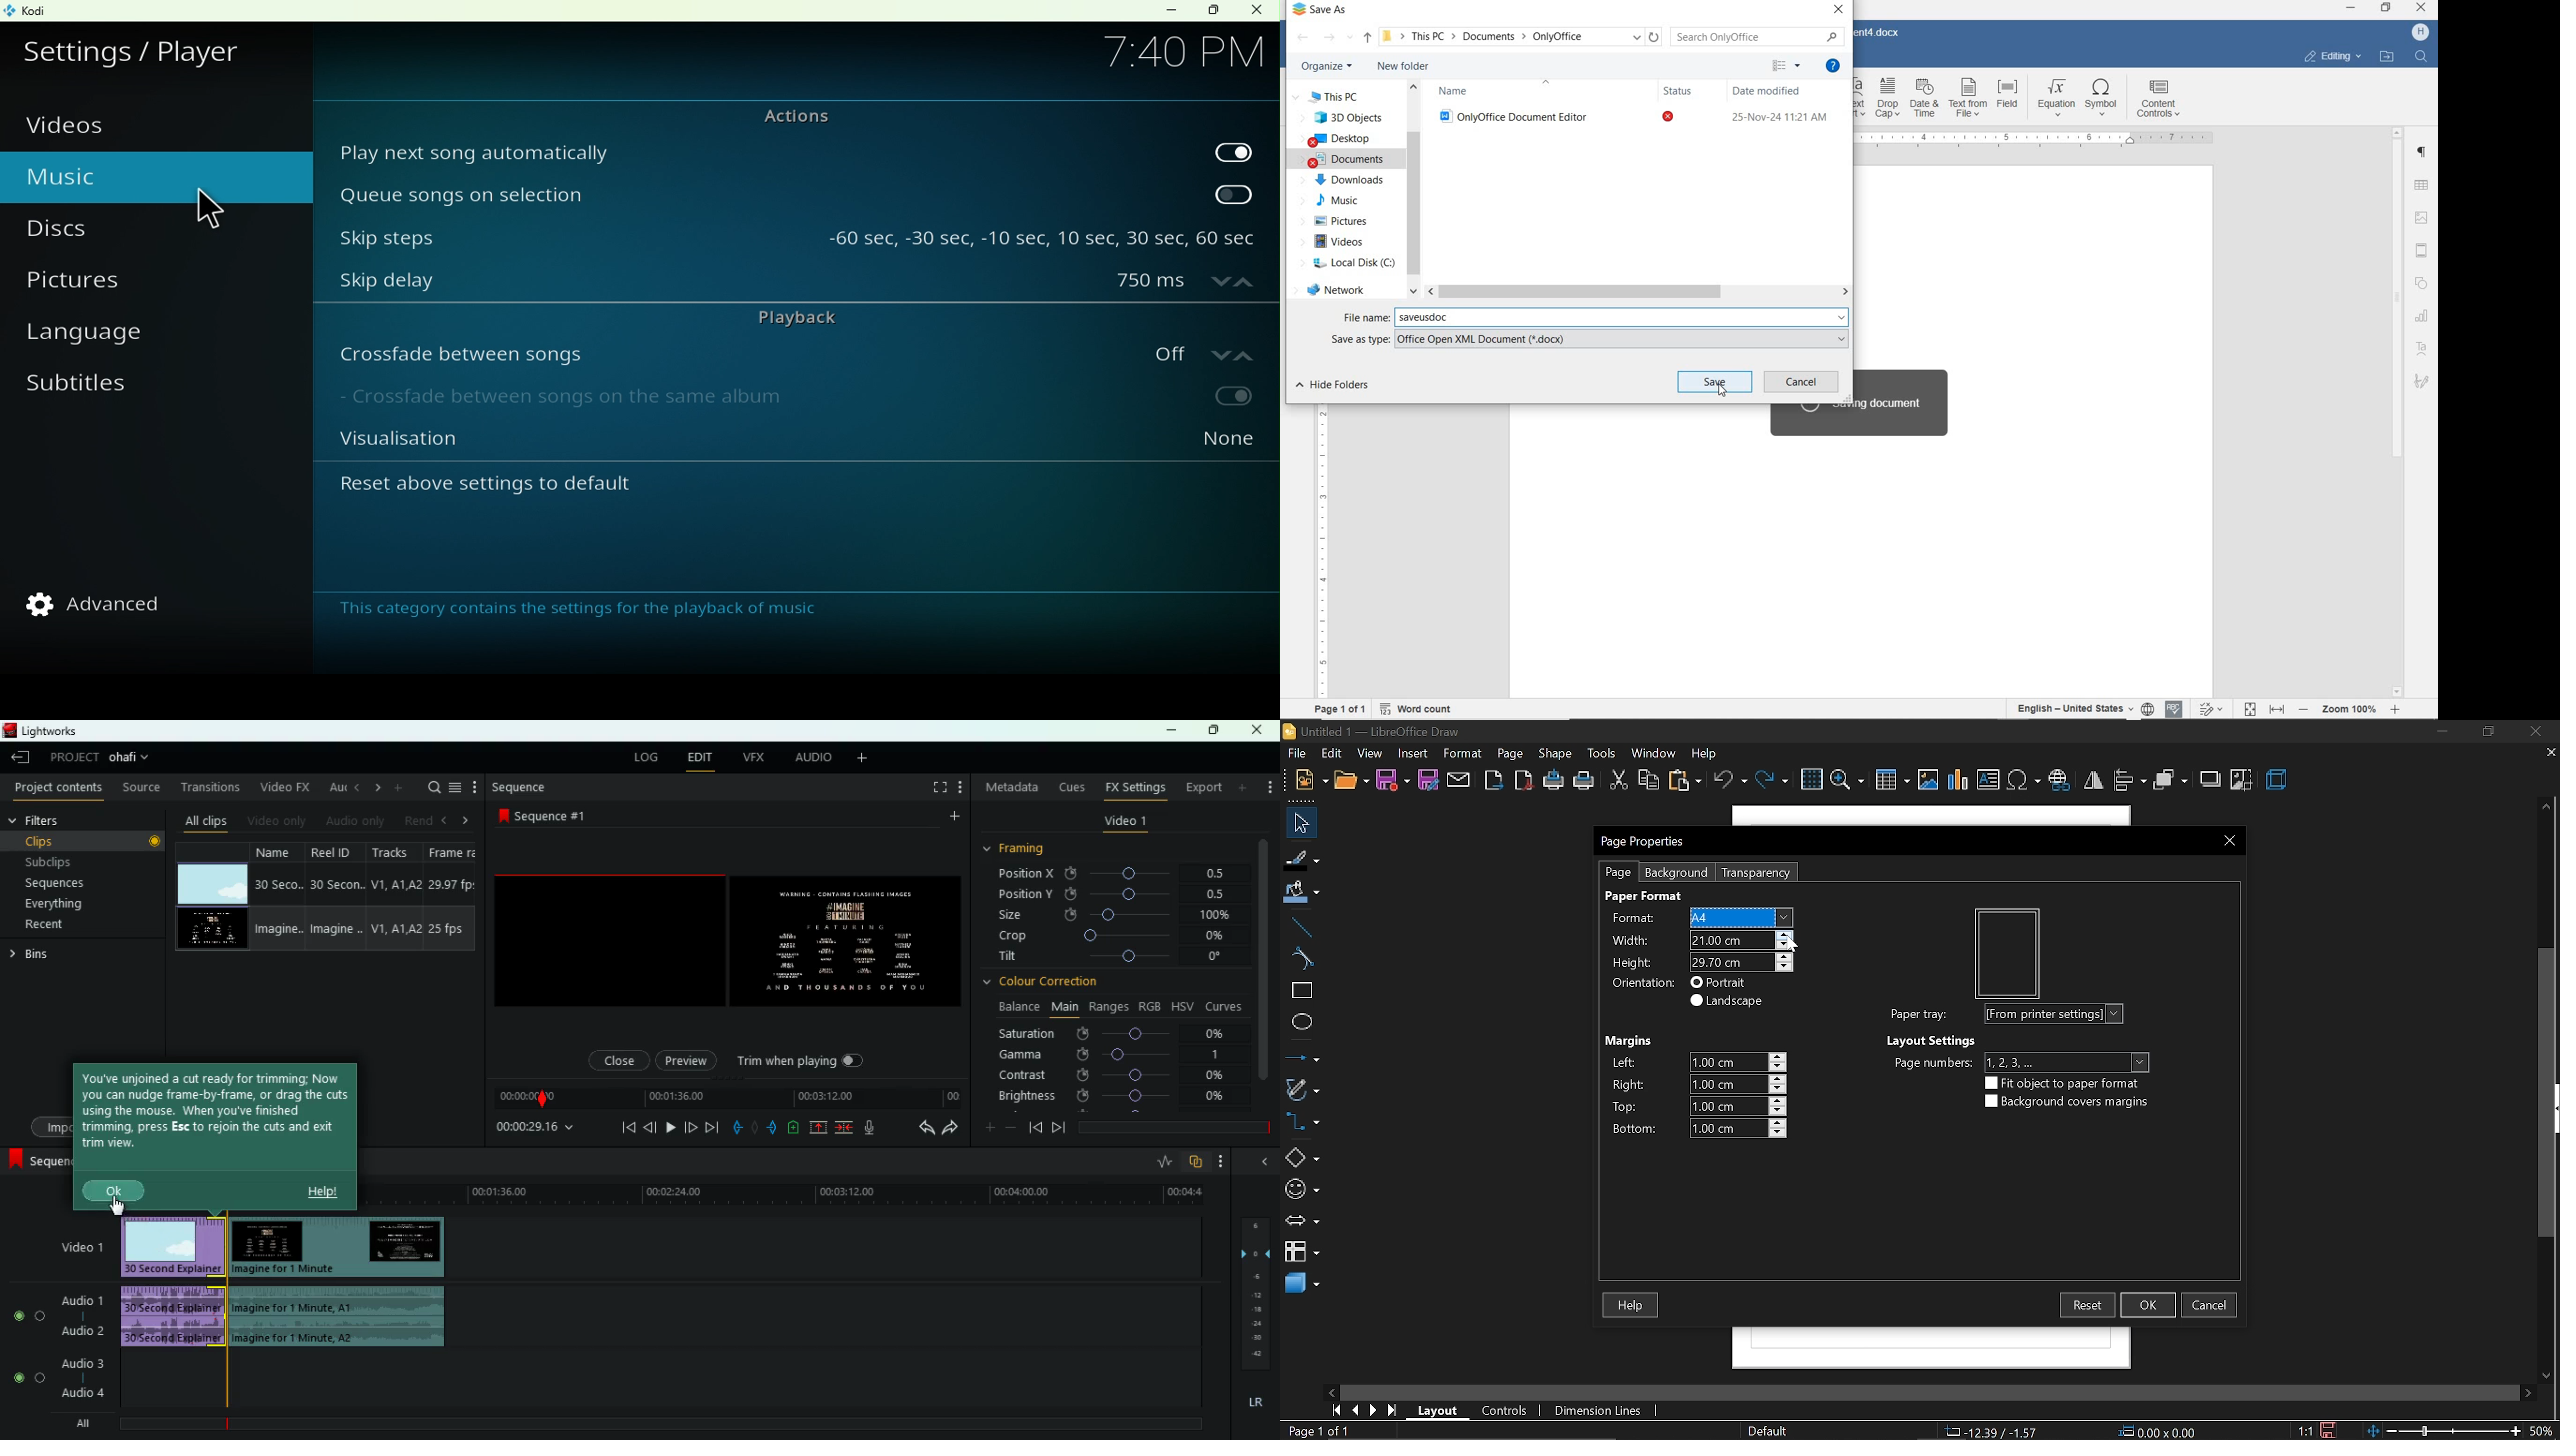 The image size is (2576, 1456). What do you see at coordinates (2161, 100) in the screenshot?
I see `content controls` at bounding box center [2161, 100].